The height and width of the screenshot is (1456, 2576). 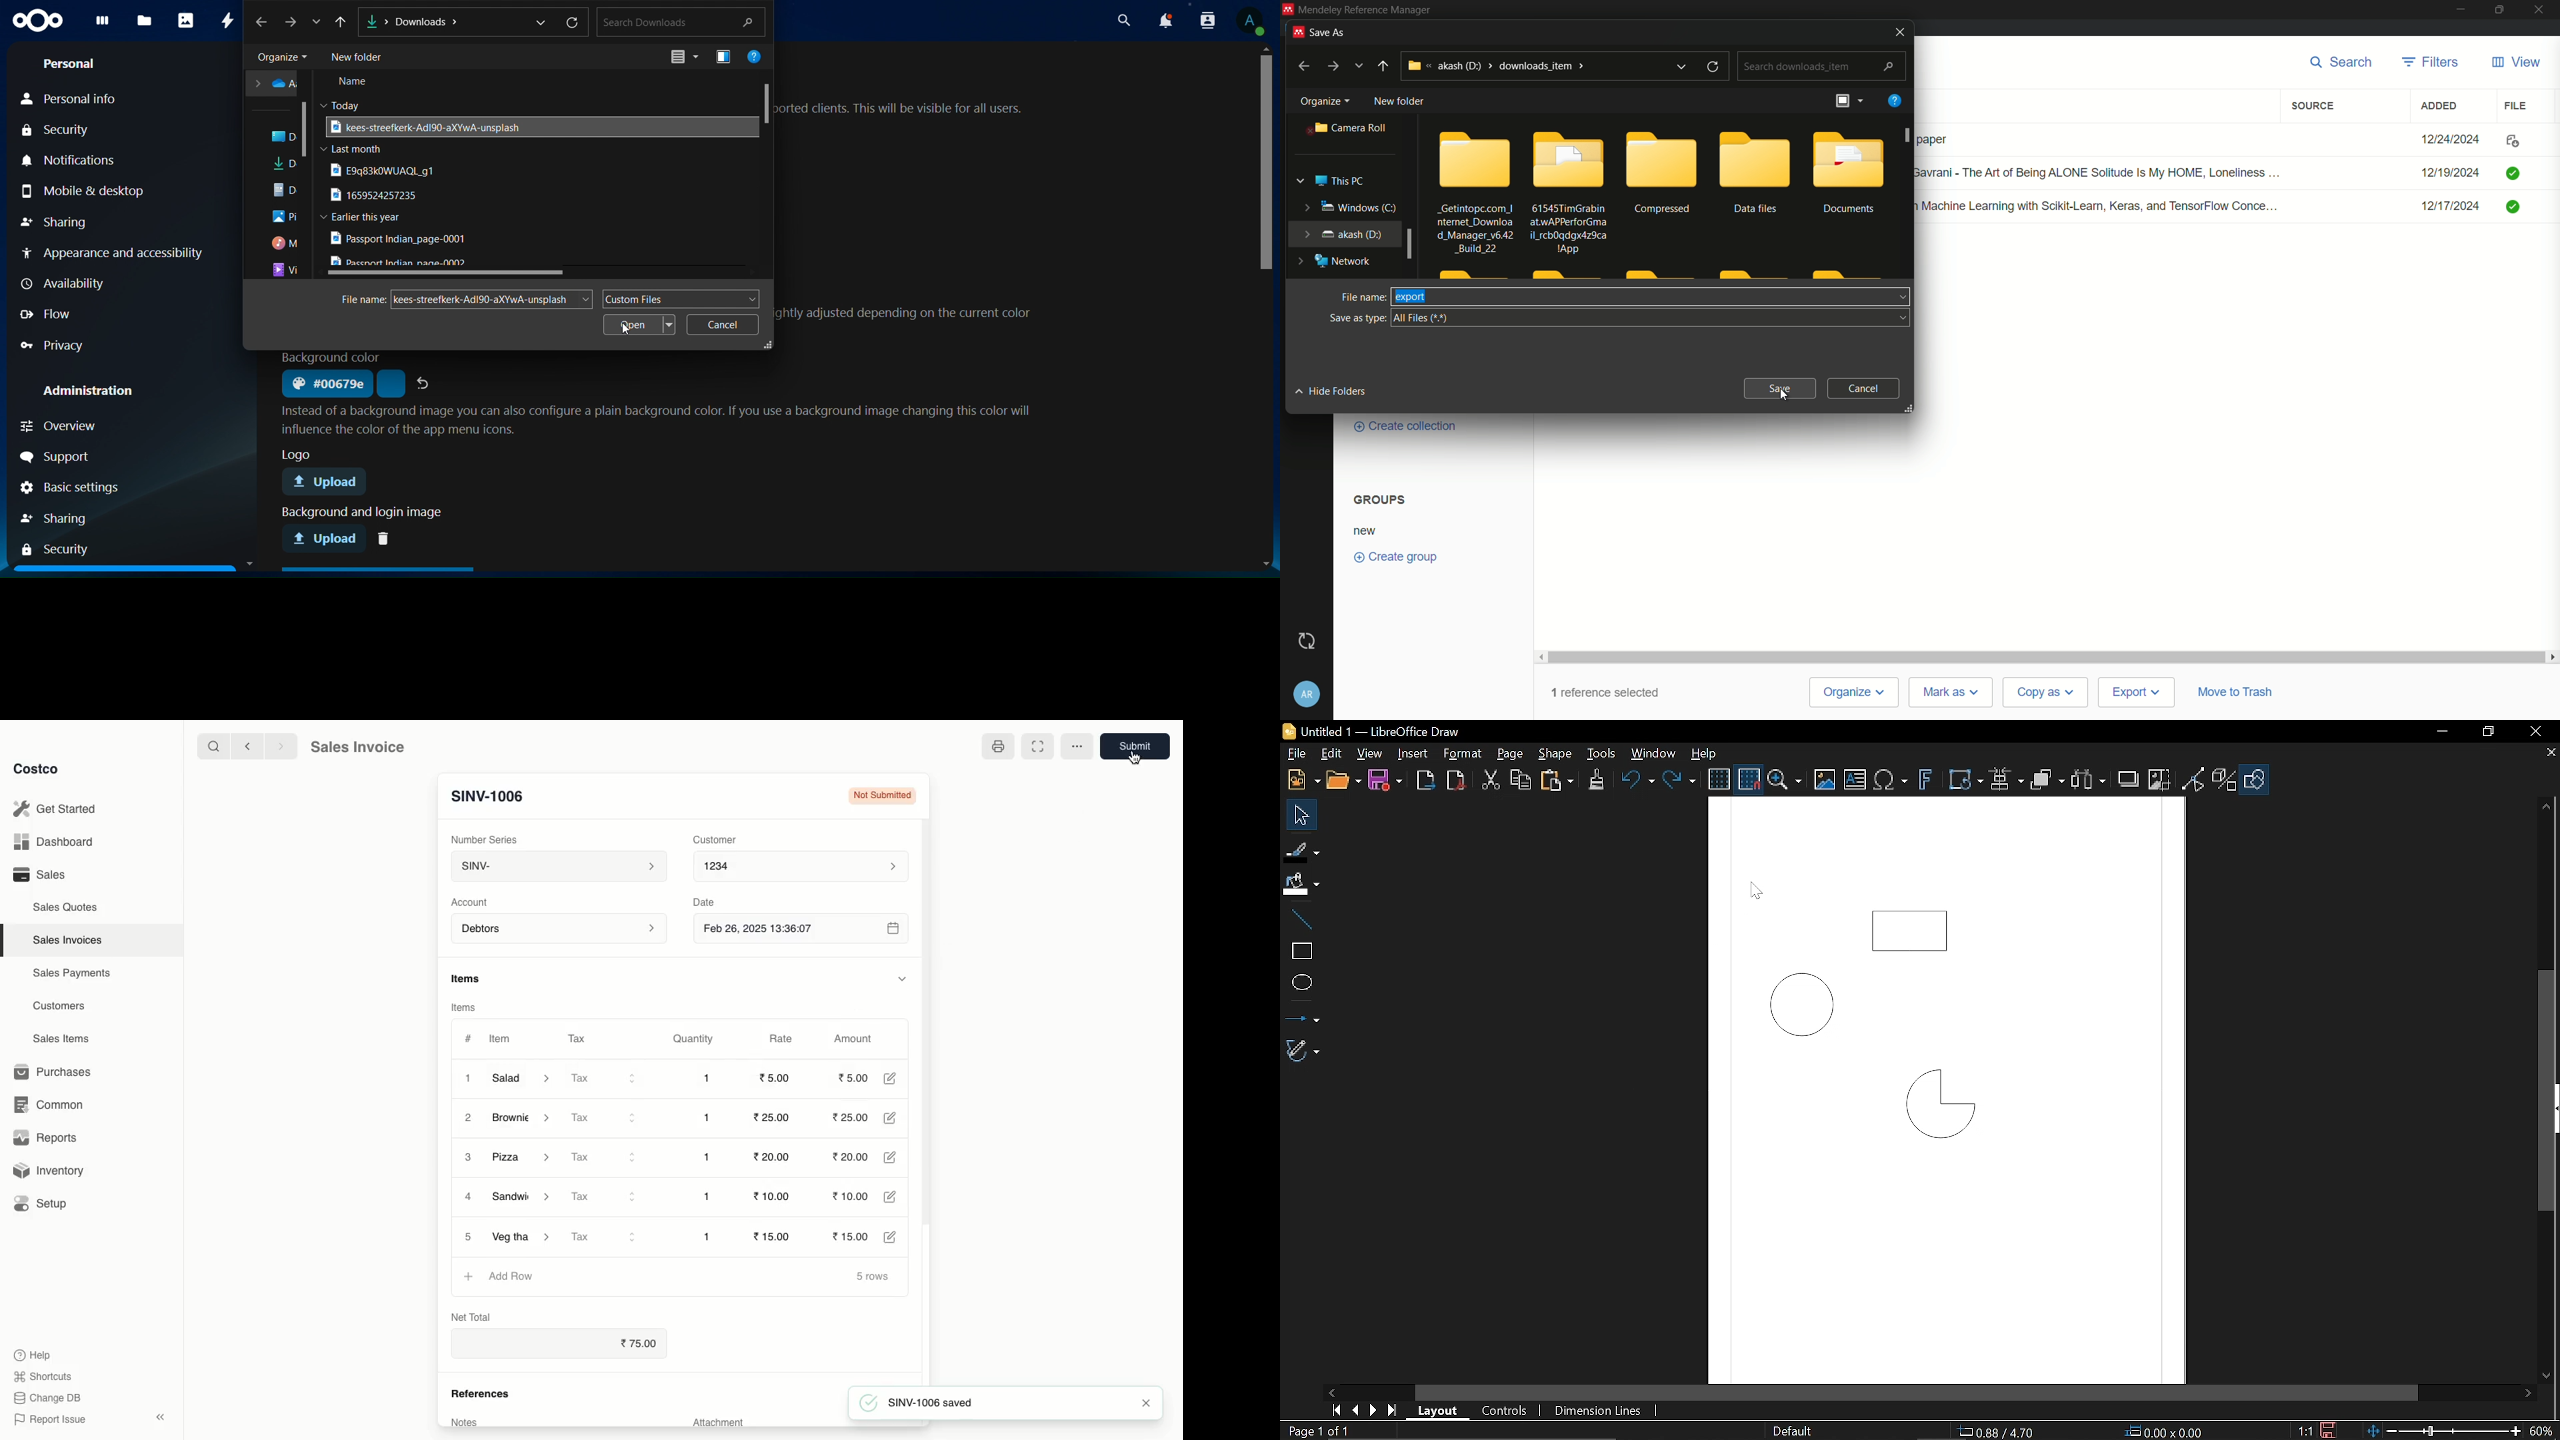 What do you see at coordinates (641, 325) in the screenshot?
I see `open` at bounding box center [641, 325].